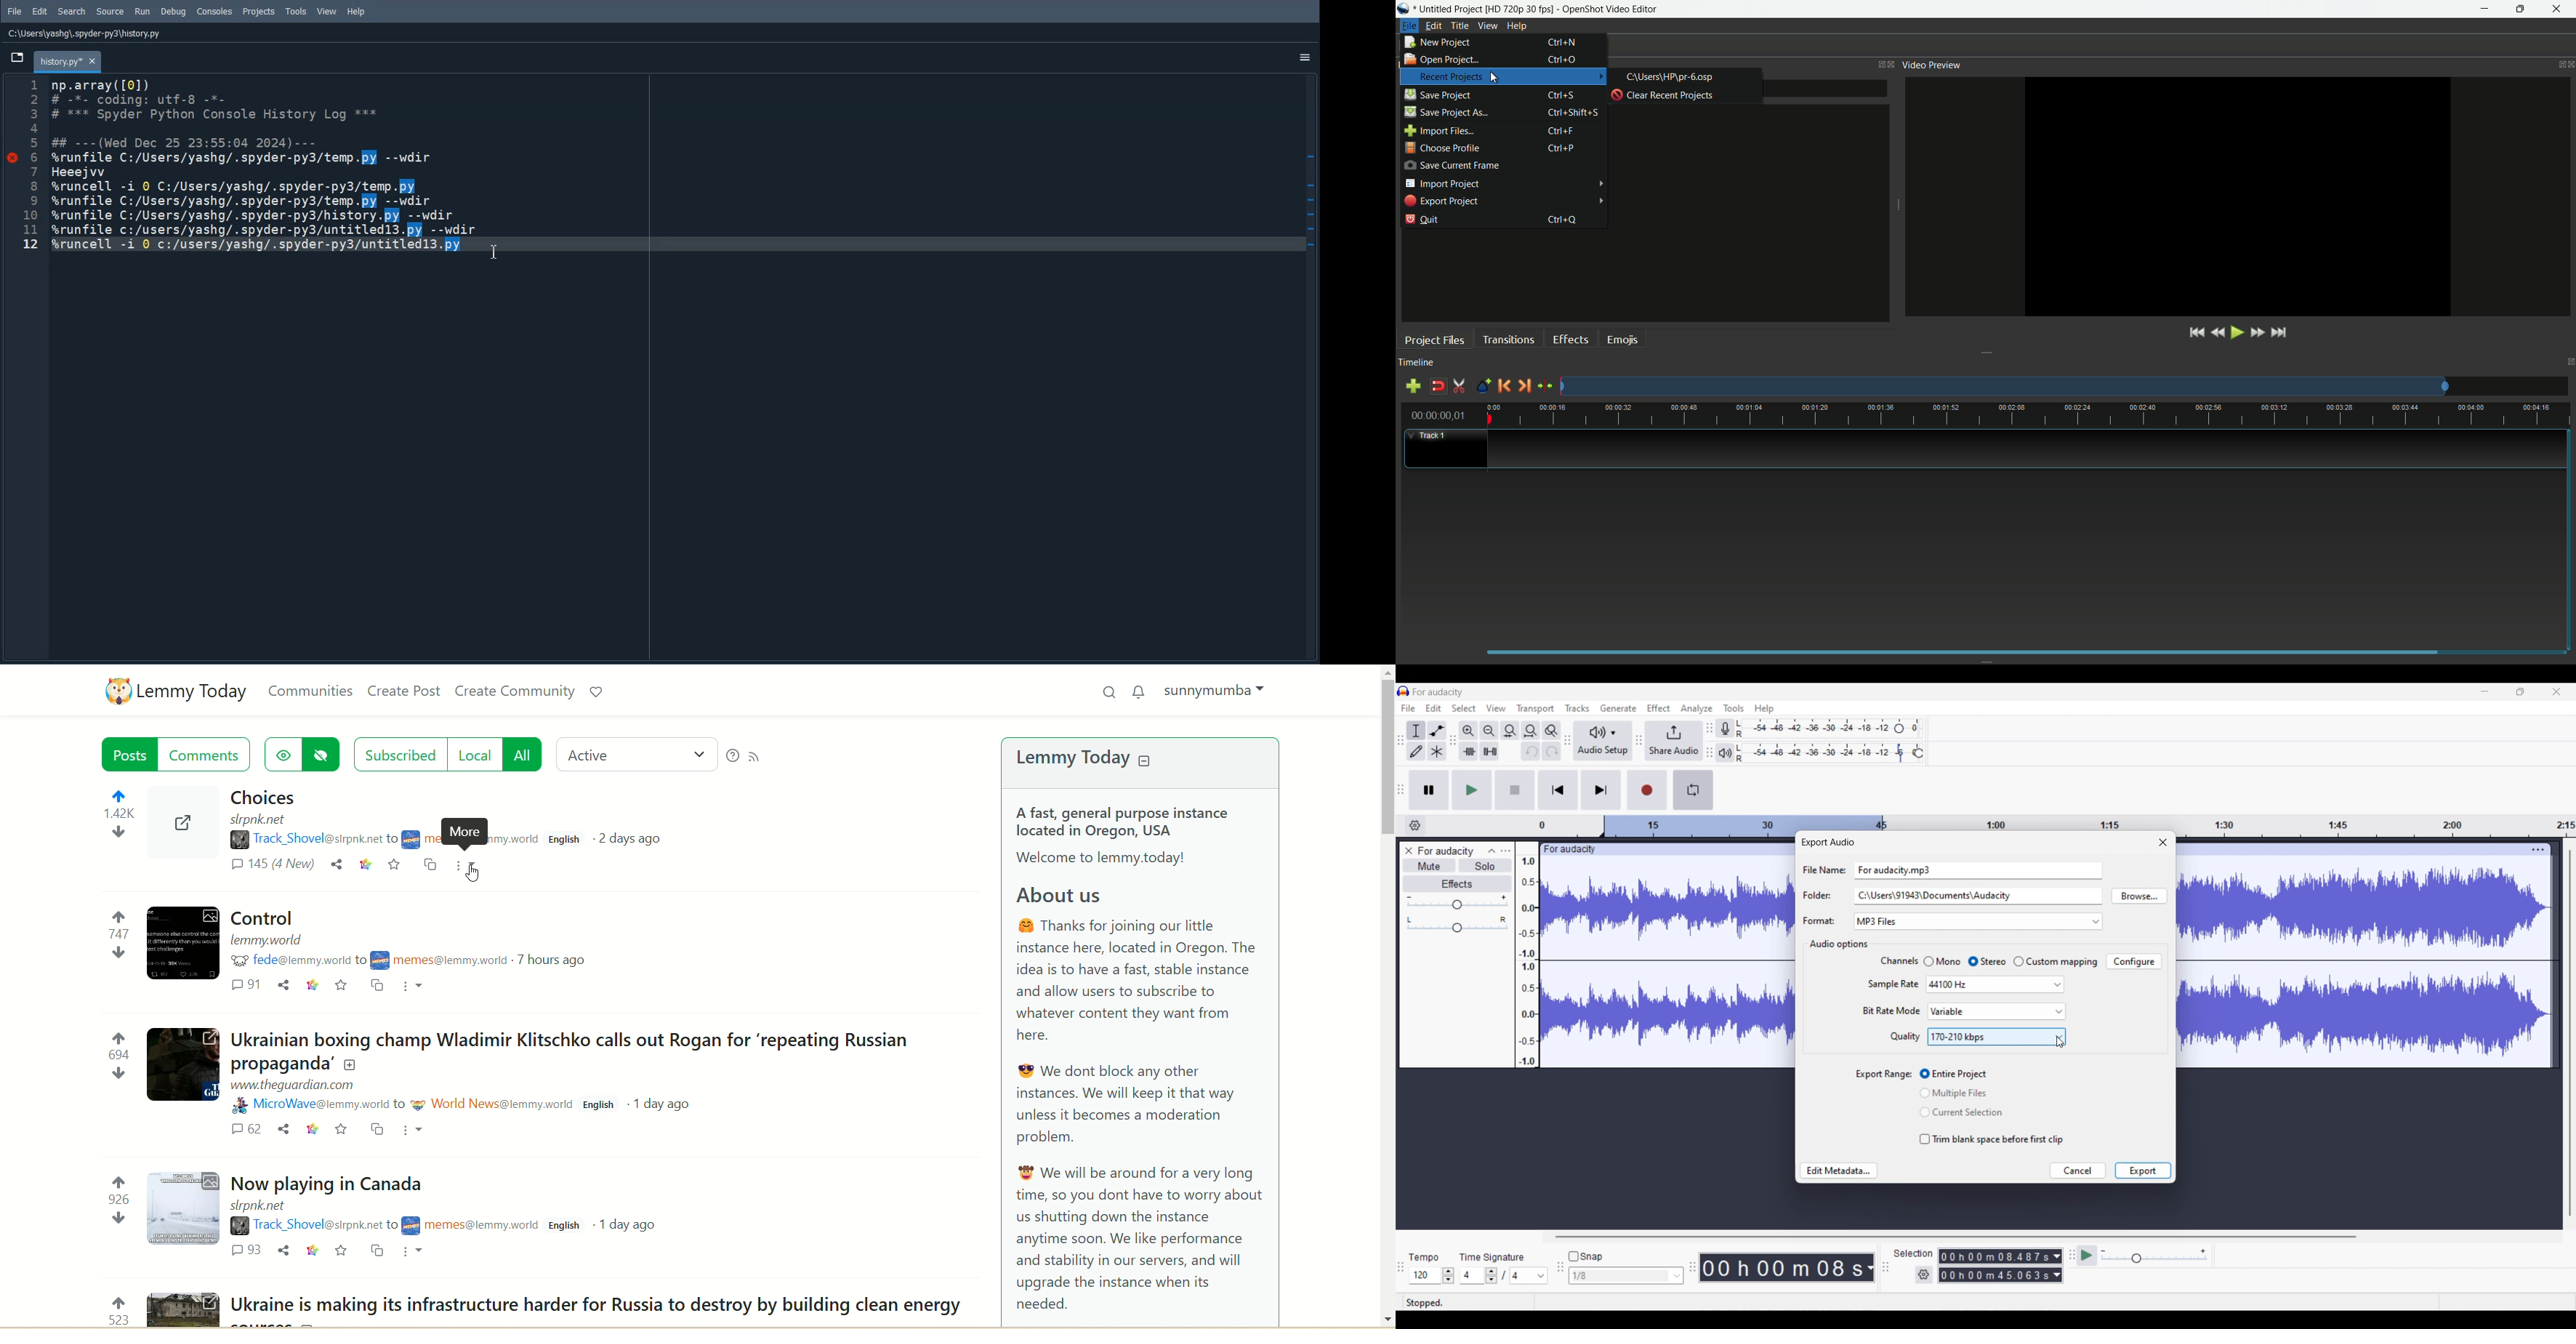 This screenshot has height=1344, width=2576. What do you see at coordinates (16, 57) in the screenshot?
I see `Browse Tab` at bounding box center [16, 57].